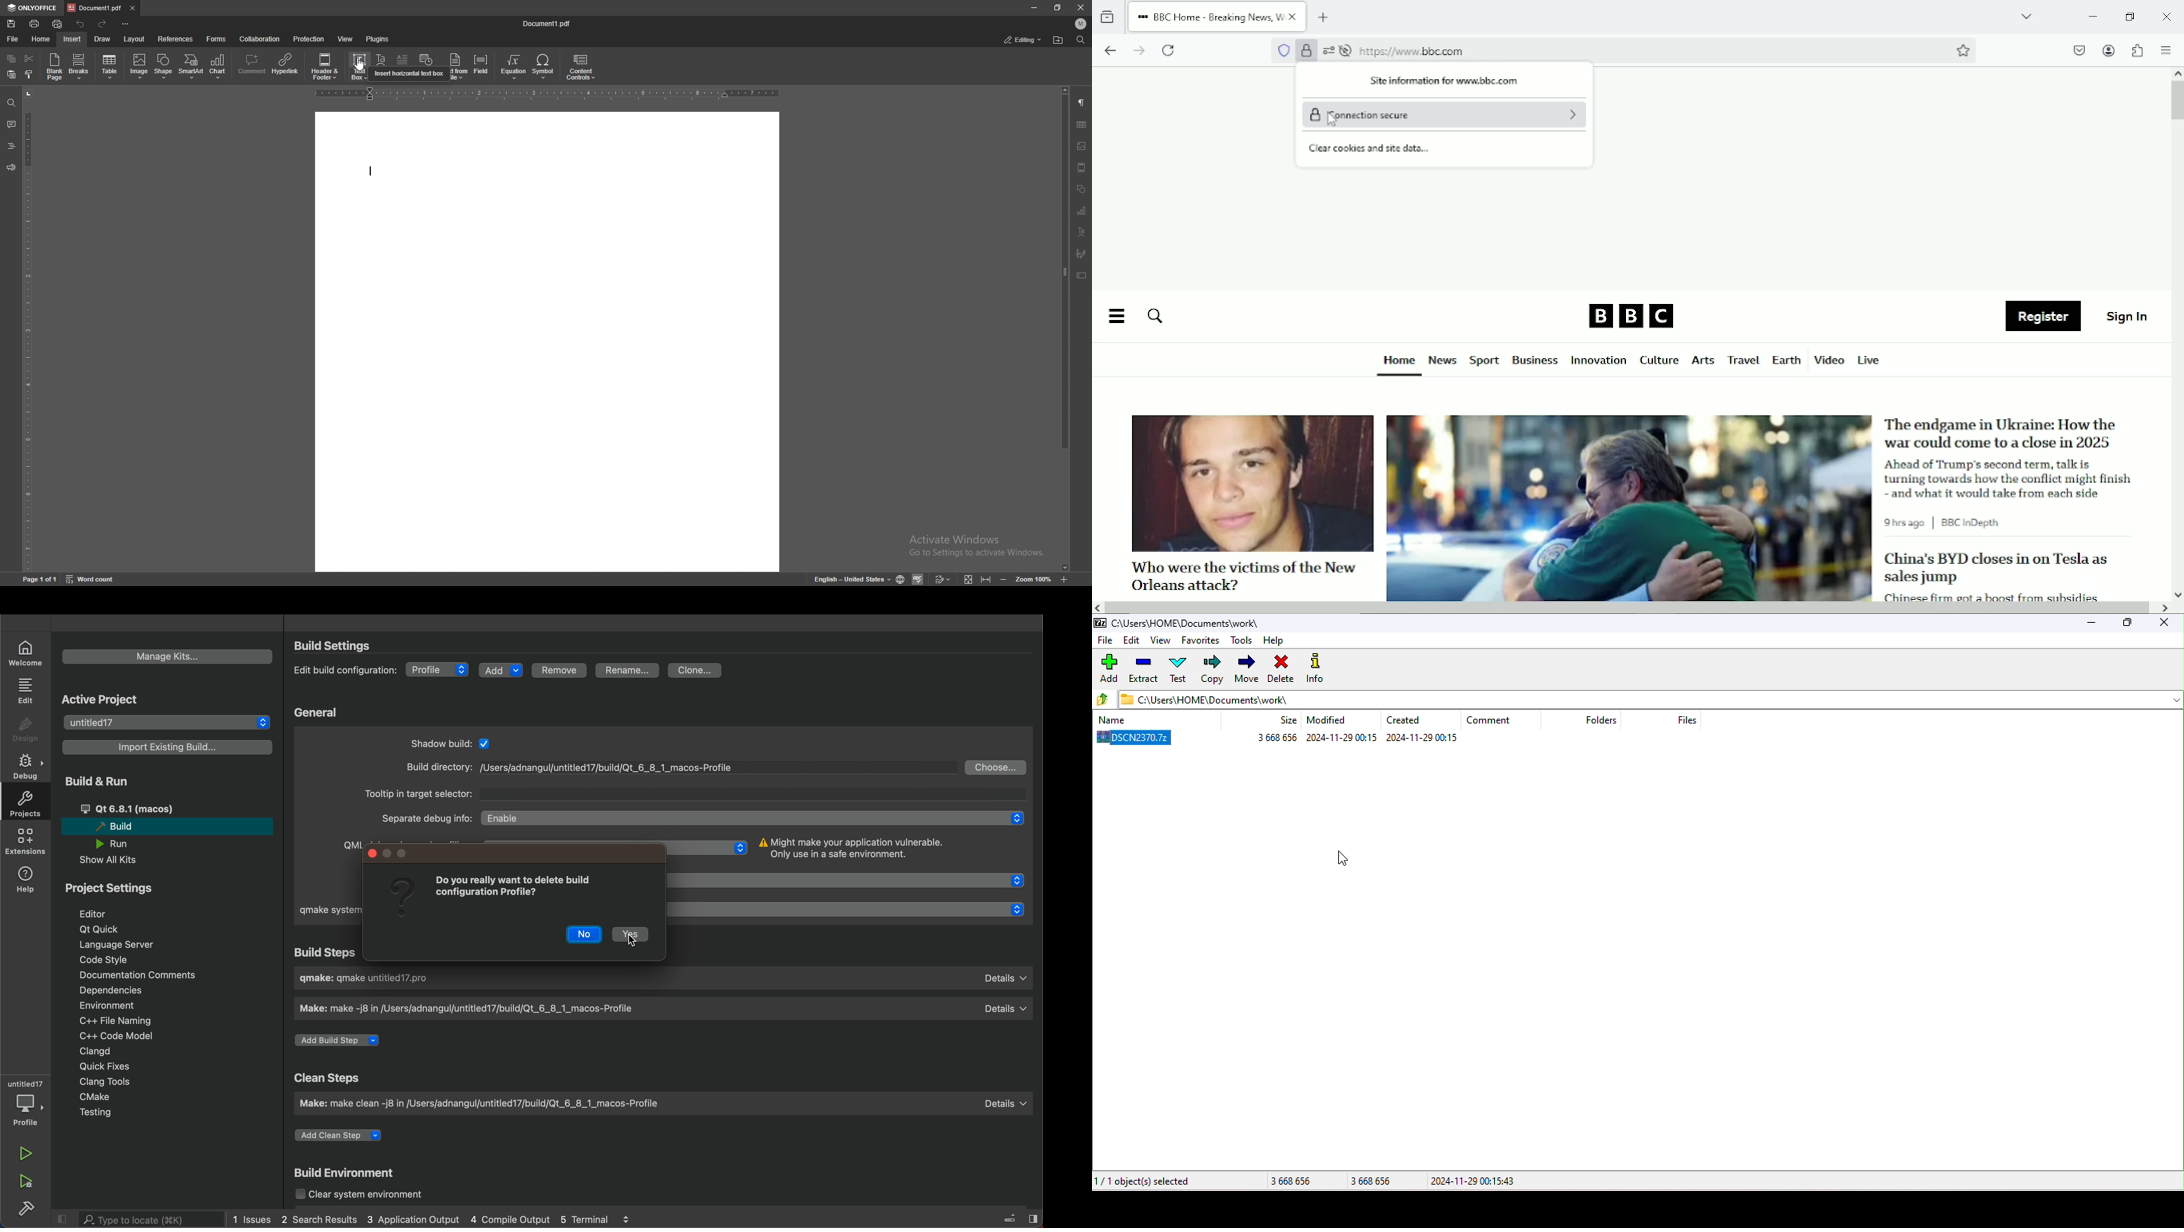 This screenshot has width=2184, height=1232. Describe the element at coordinates (1601, 722) in the screenshot. I see `folders` at that location.